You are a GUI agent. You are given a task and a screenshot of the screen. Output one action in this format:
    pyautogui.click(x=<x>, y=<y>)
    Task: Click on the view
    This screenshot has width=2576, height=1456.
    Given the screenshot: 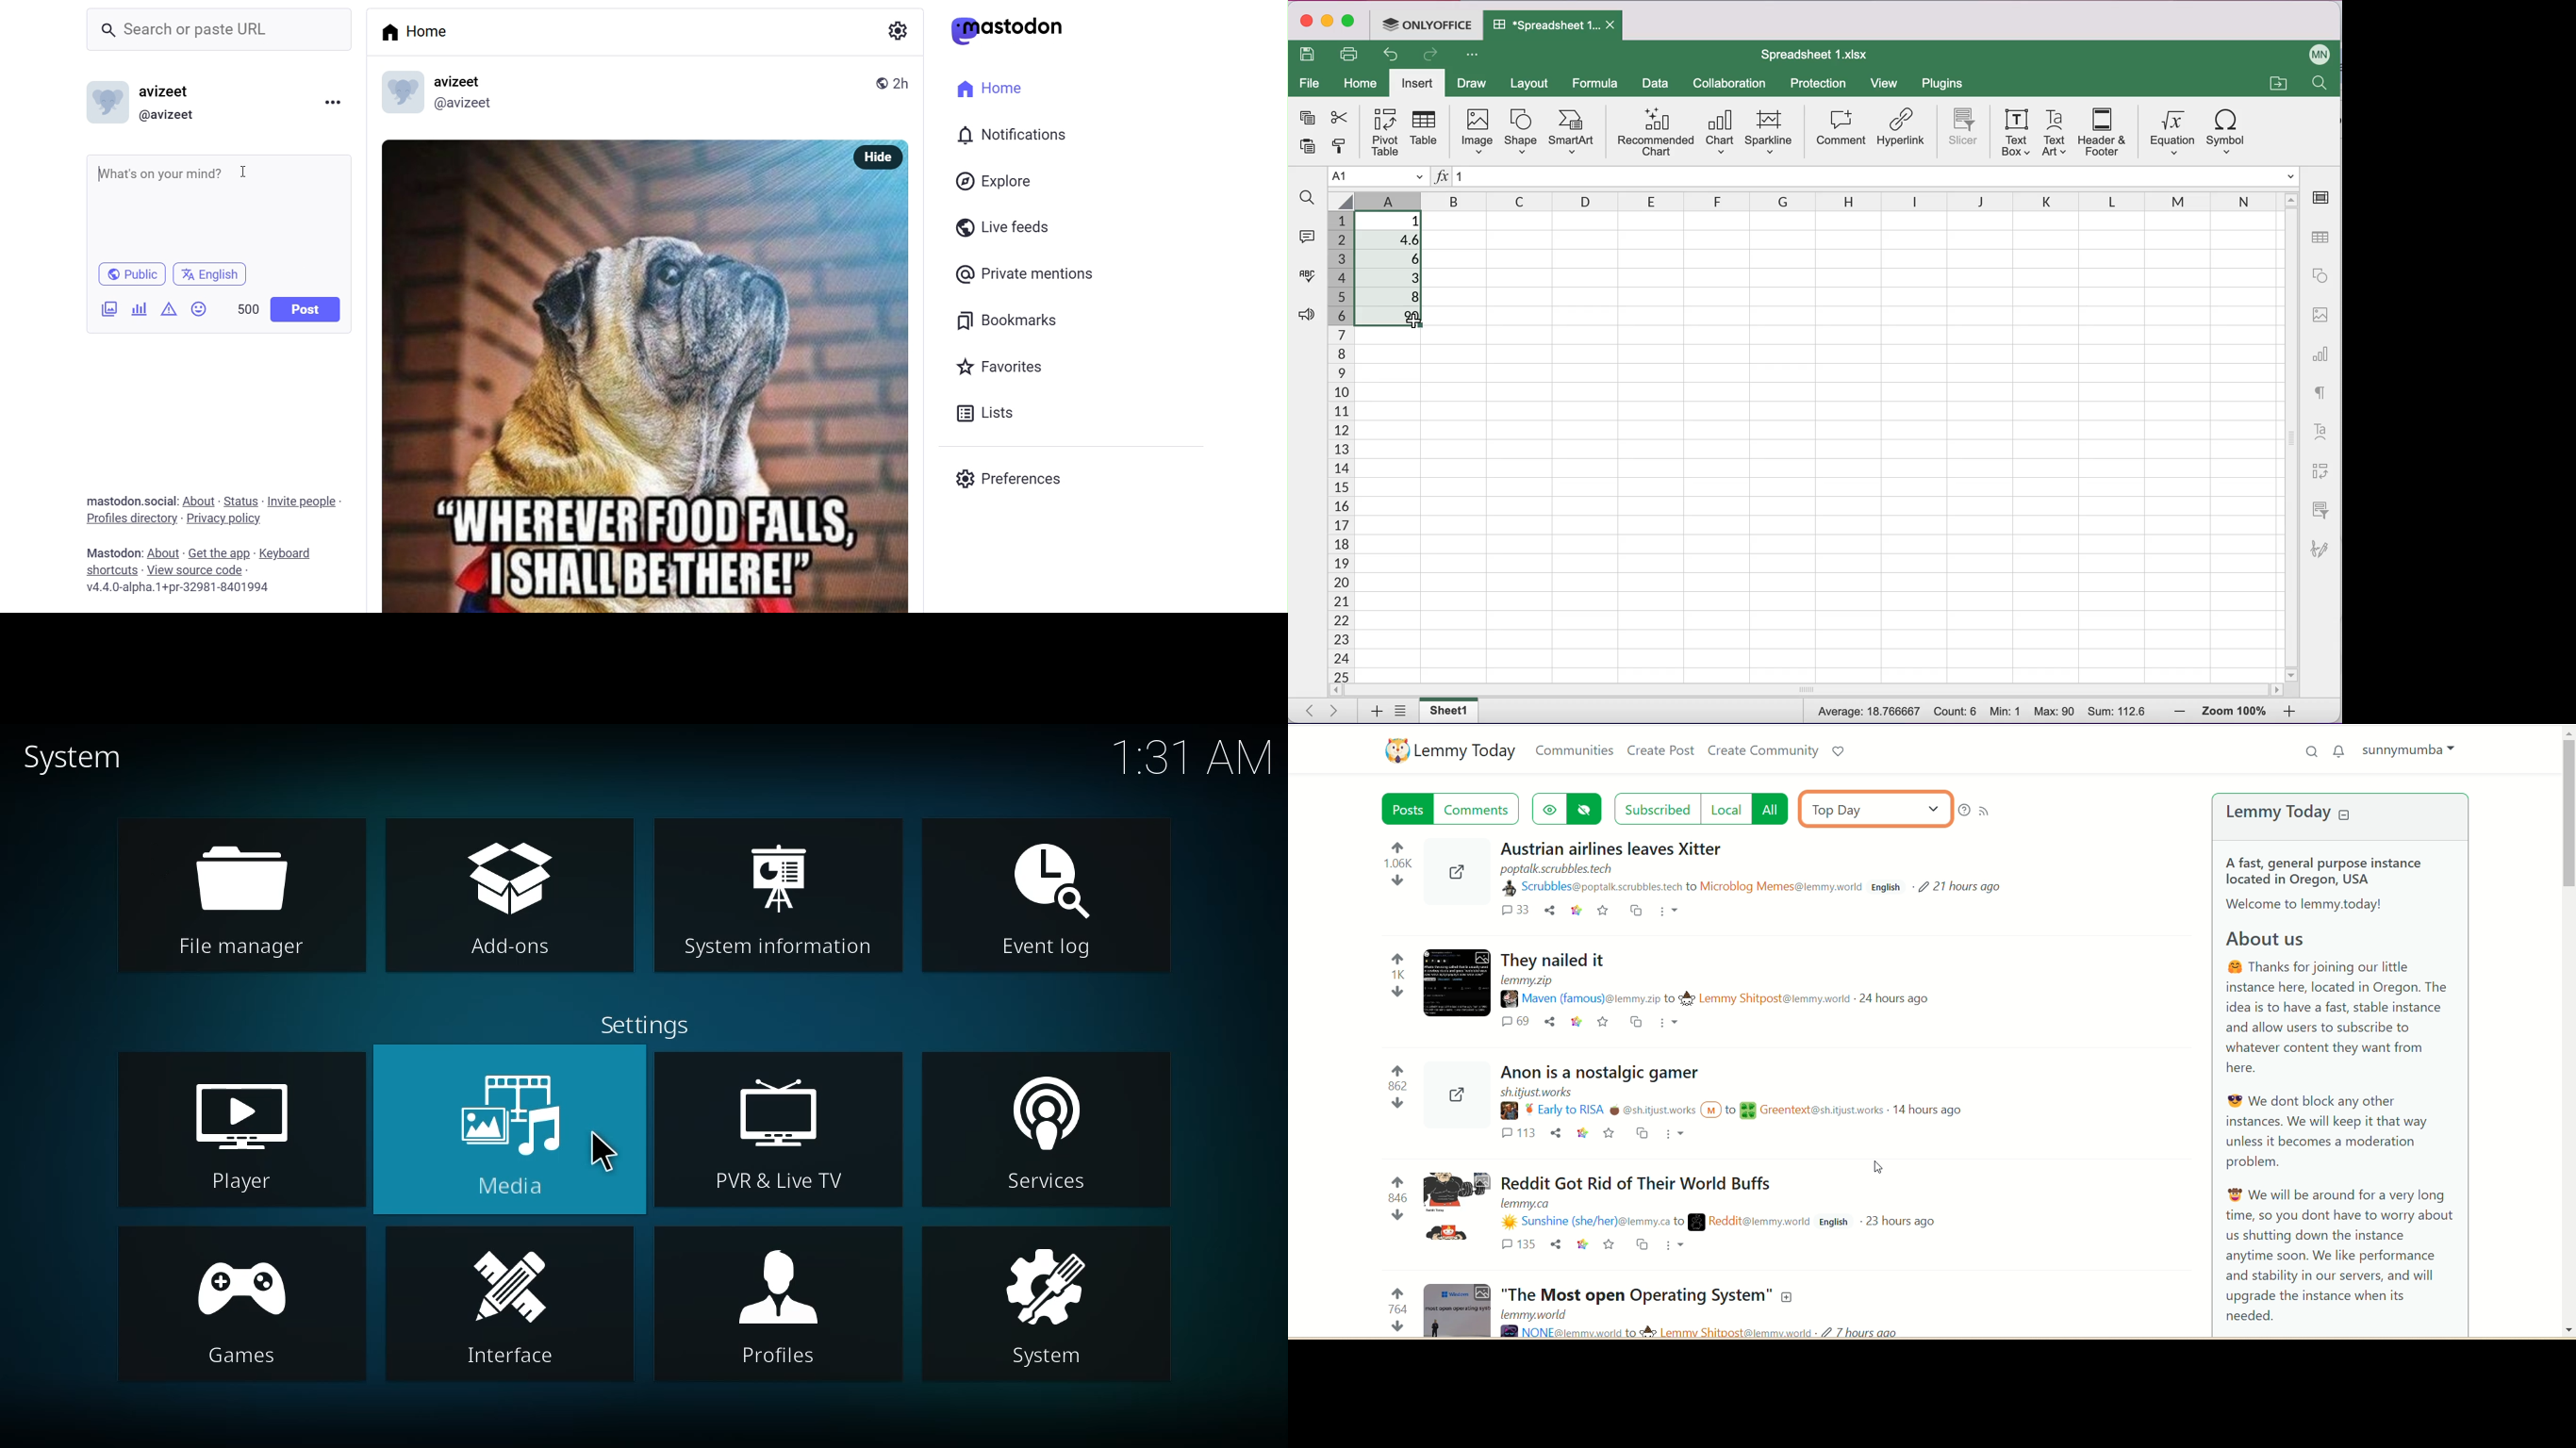 What is the action you would take?
    pyautogui.click(x=1885, y=83)
    